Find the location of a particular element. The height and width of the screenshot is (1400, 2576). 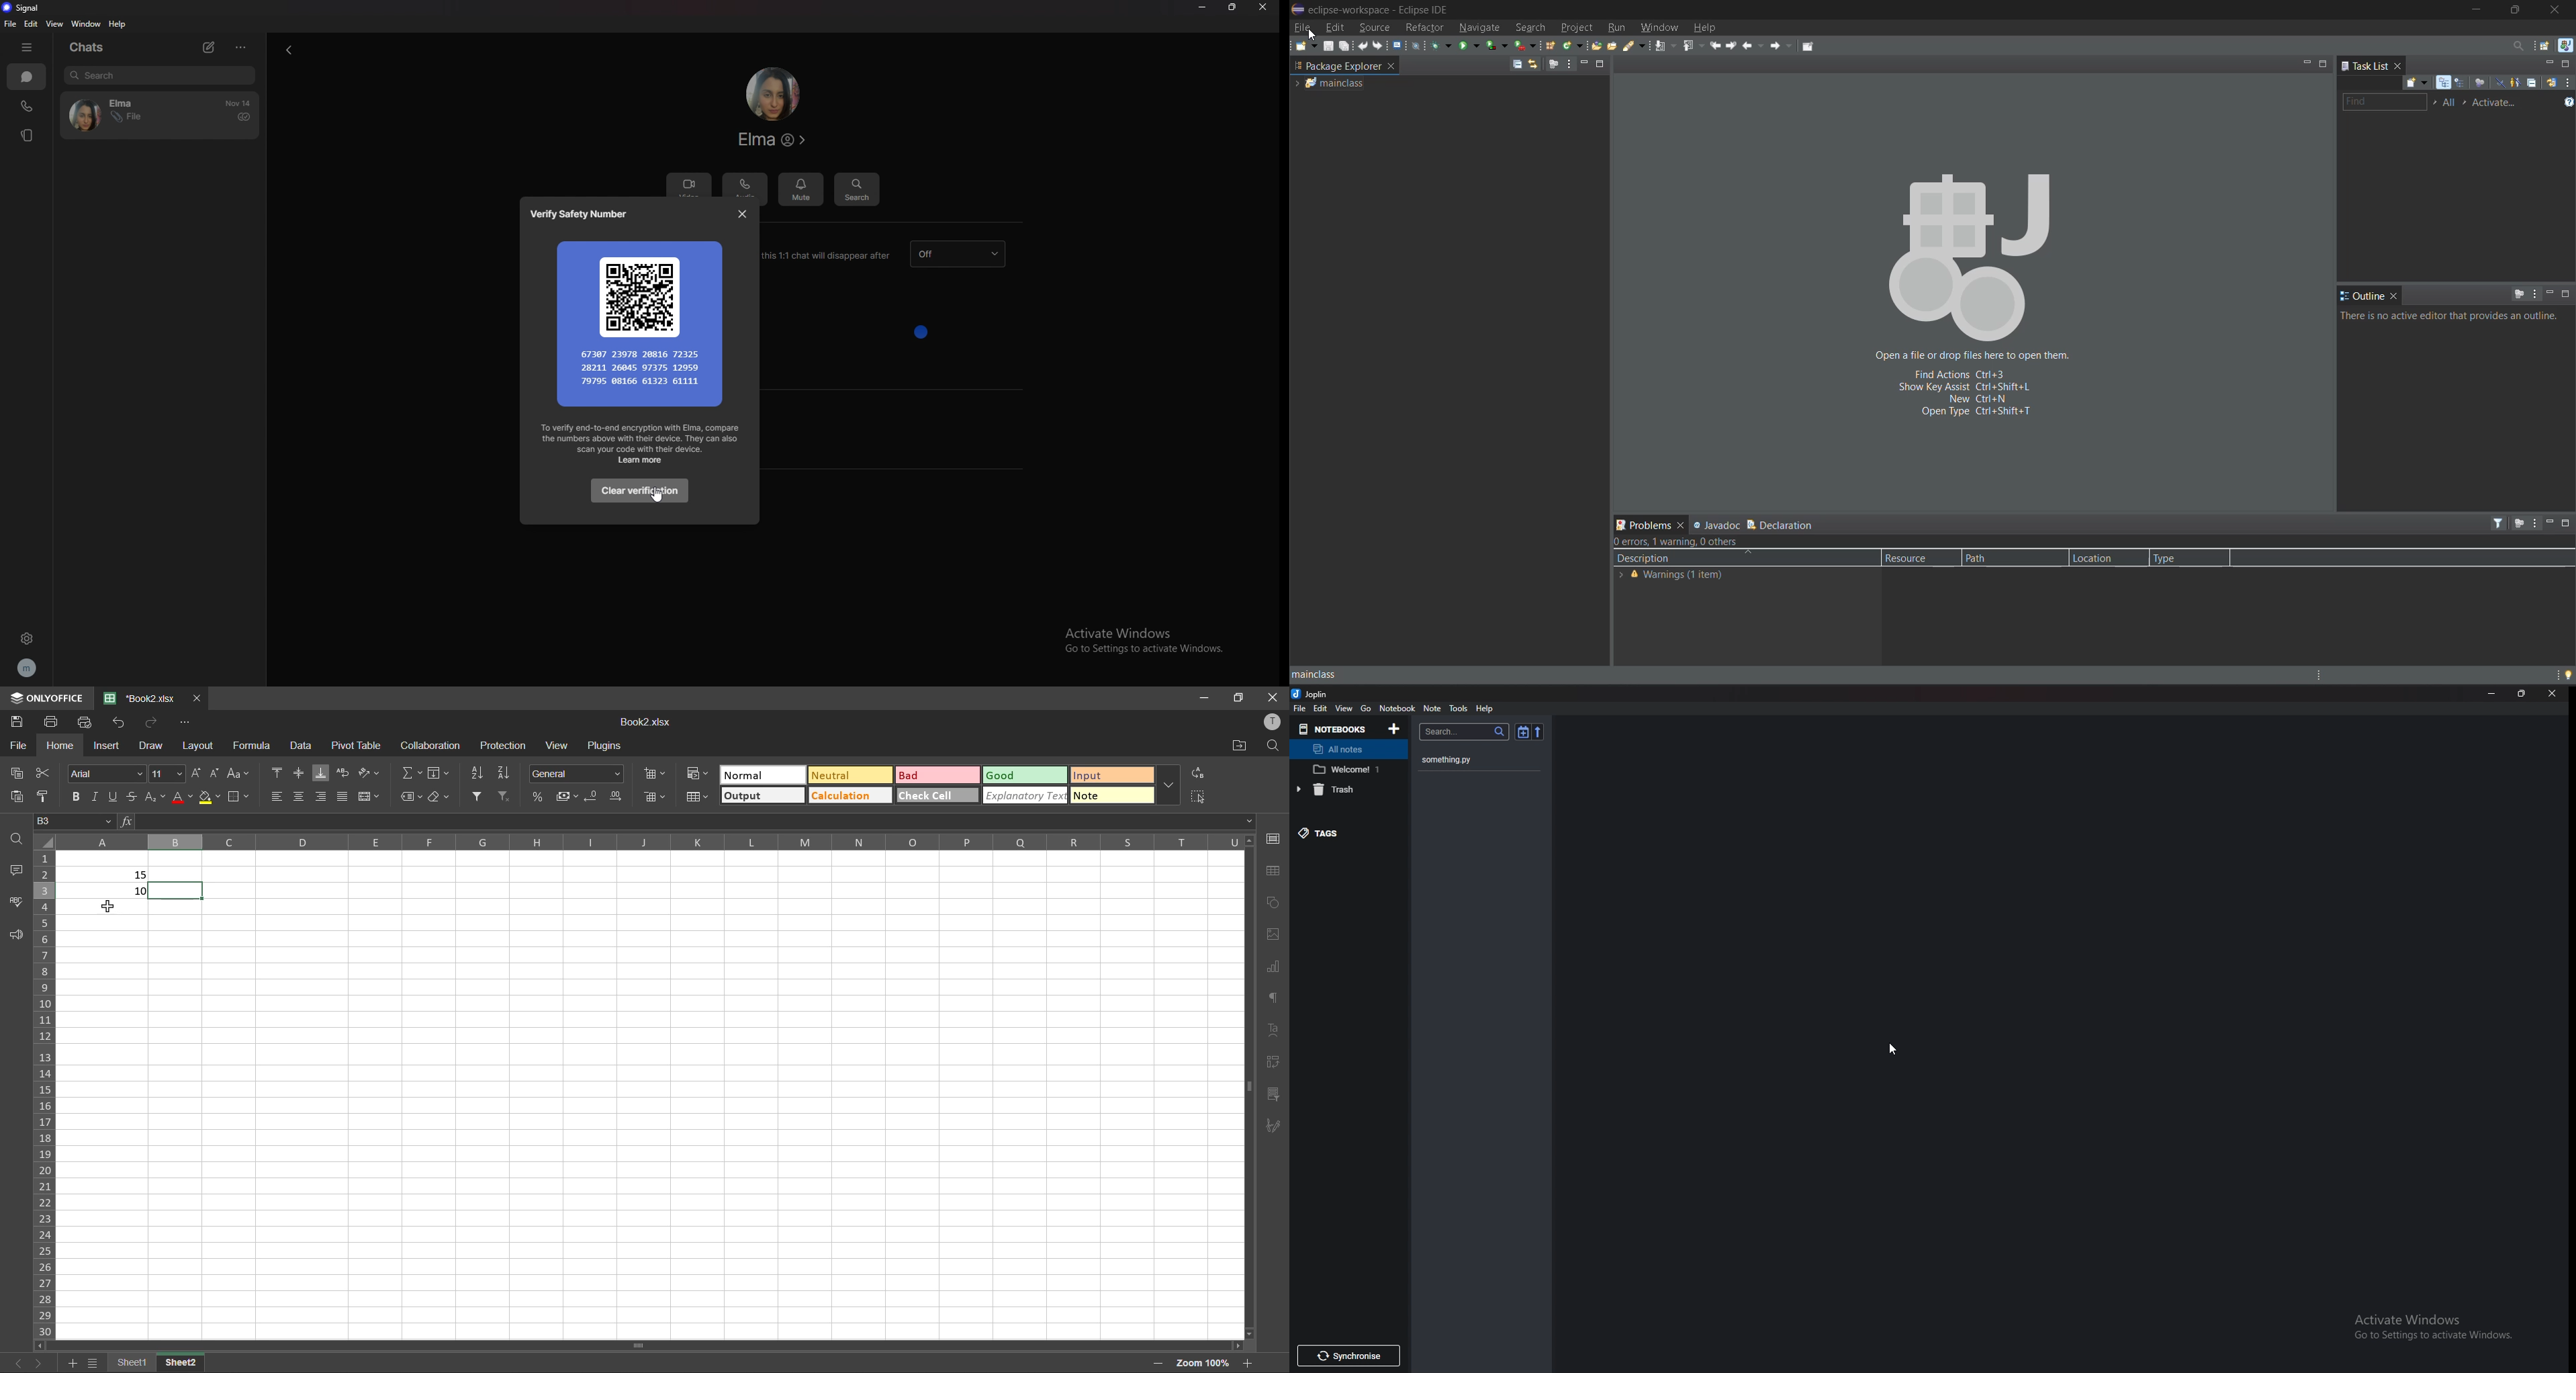

All notes is located at coordinates (1347, 750).